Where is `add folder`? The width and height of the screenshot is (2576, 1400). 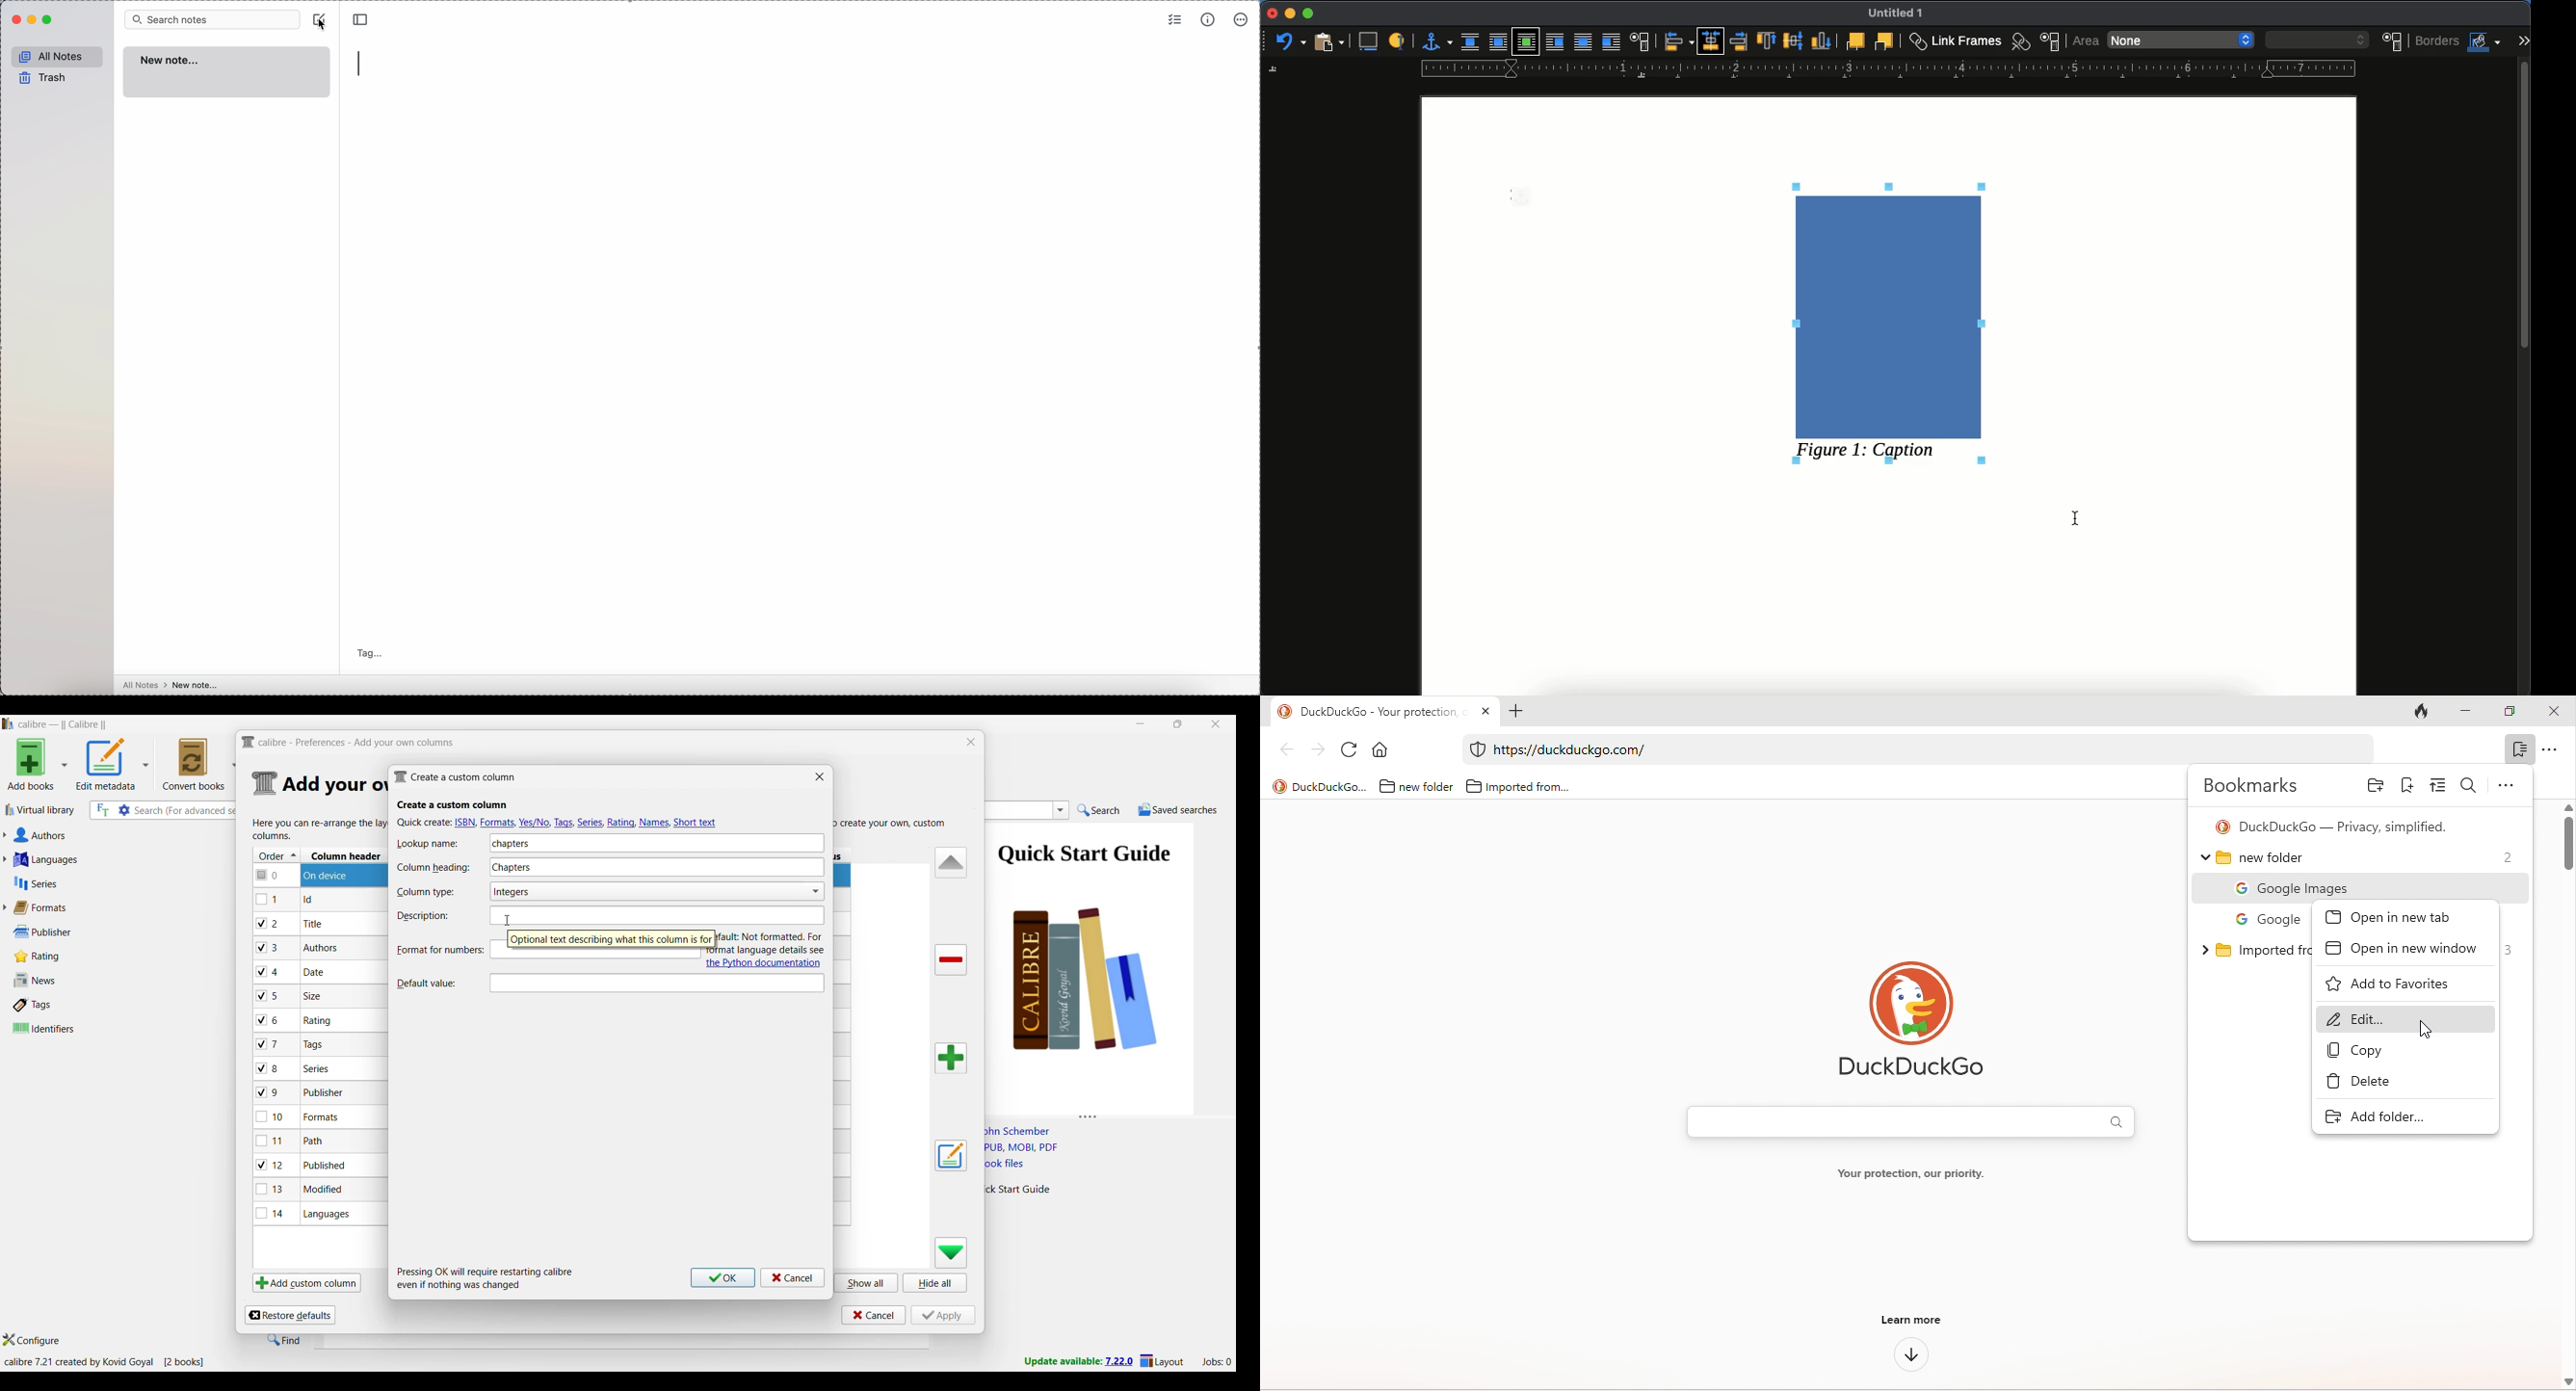 add folder is located at coordinates (2402, 1117).